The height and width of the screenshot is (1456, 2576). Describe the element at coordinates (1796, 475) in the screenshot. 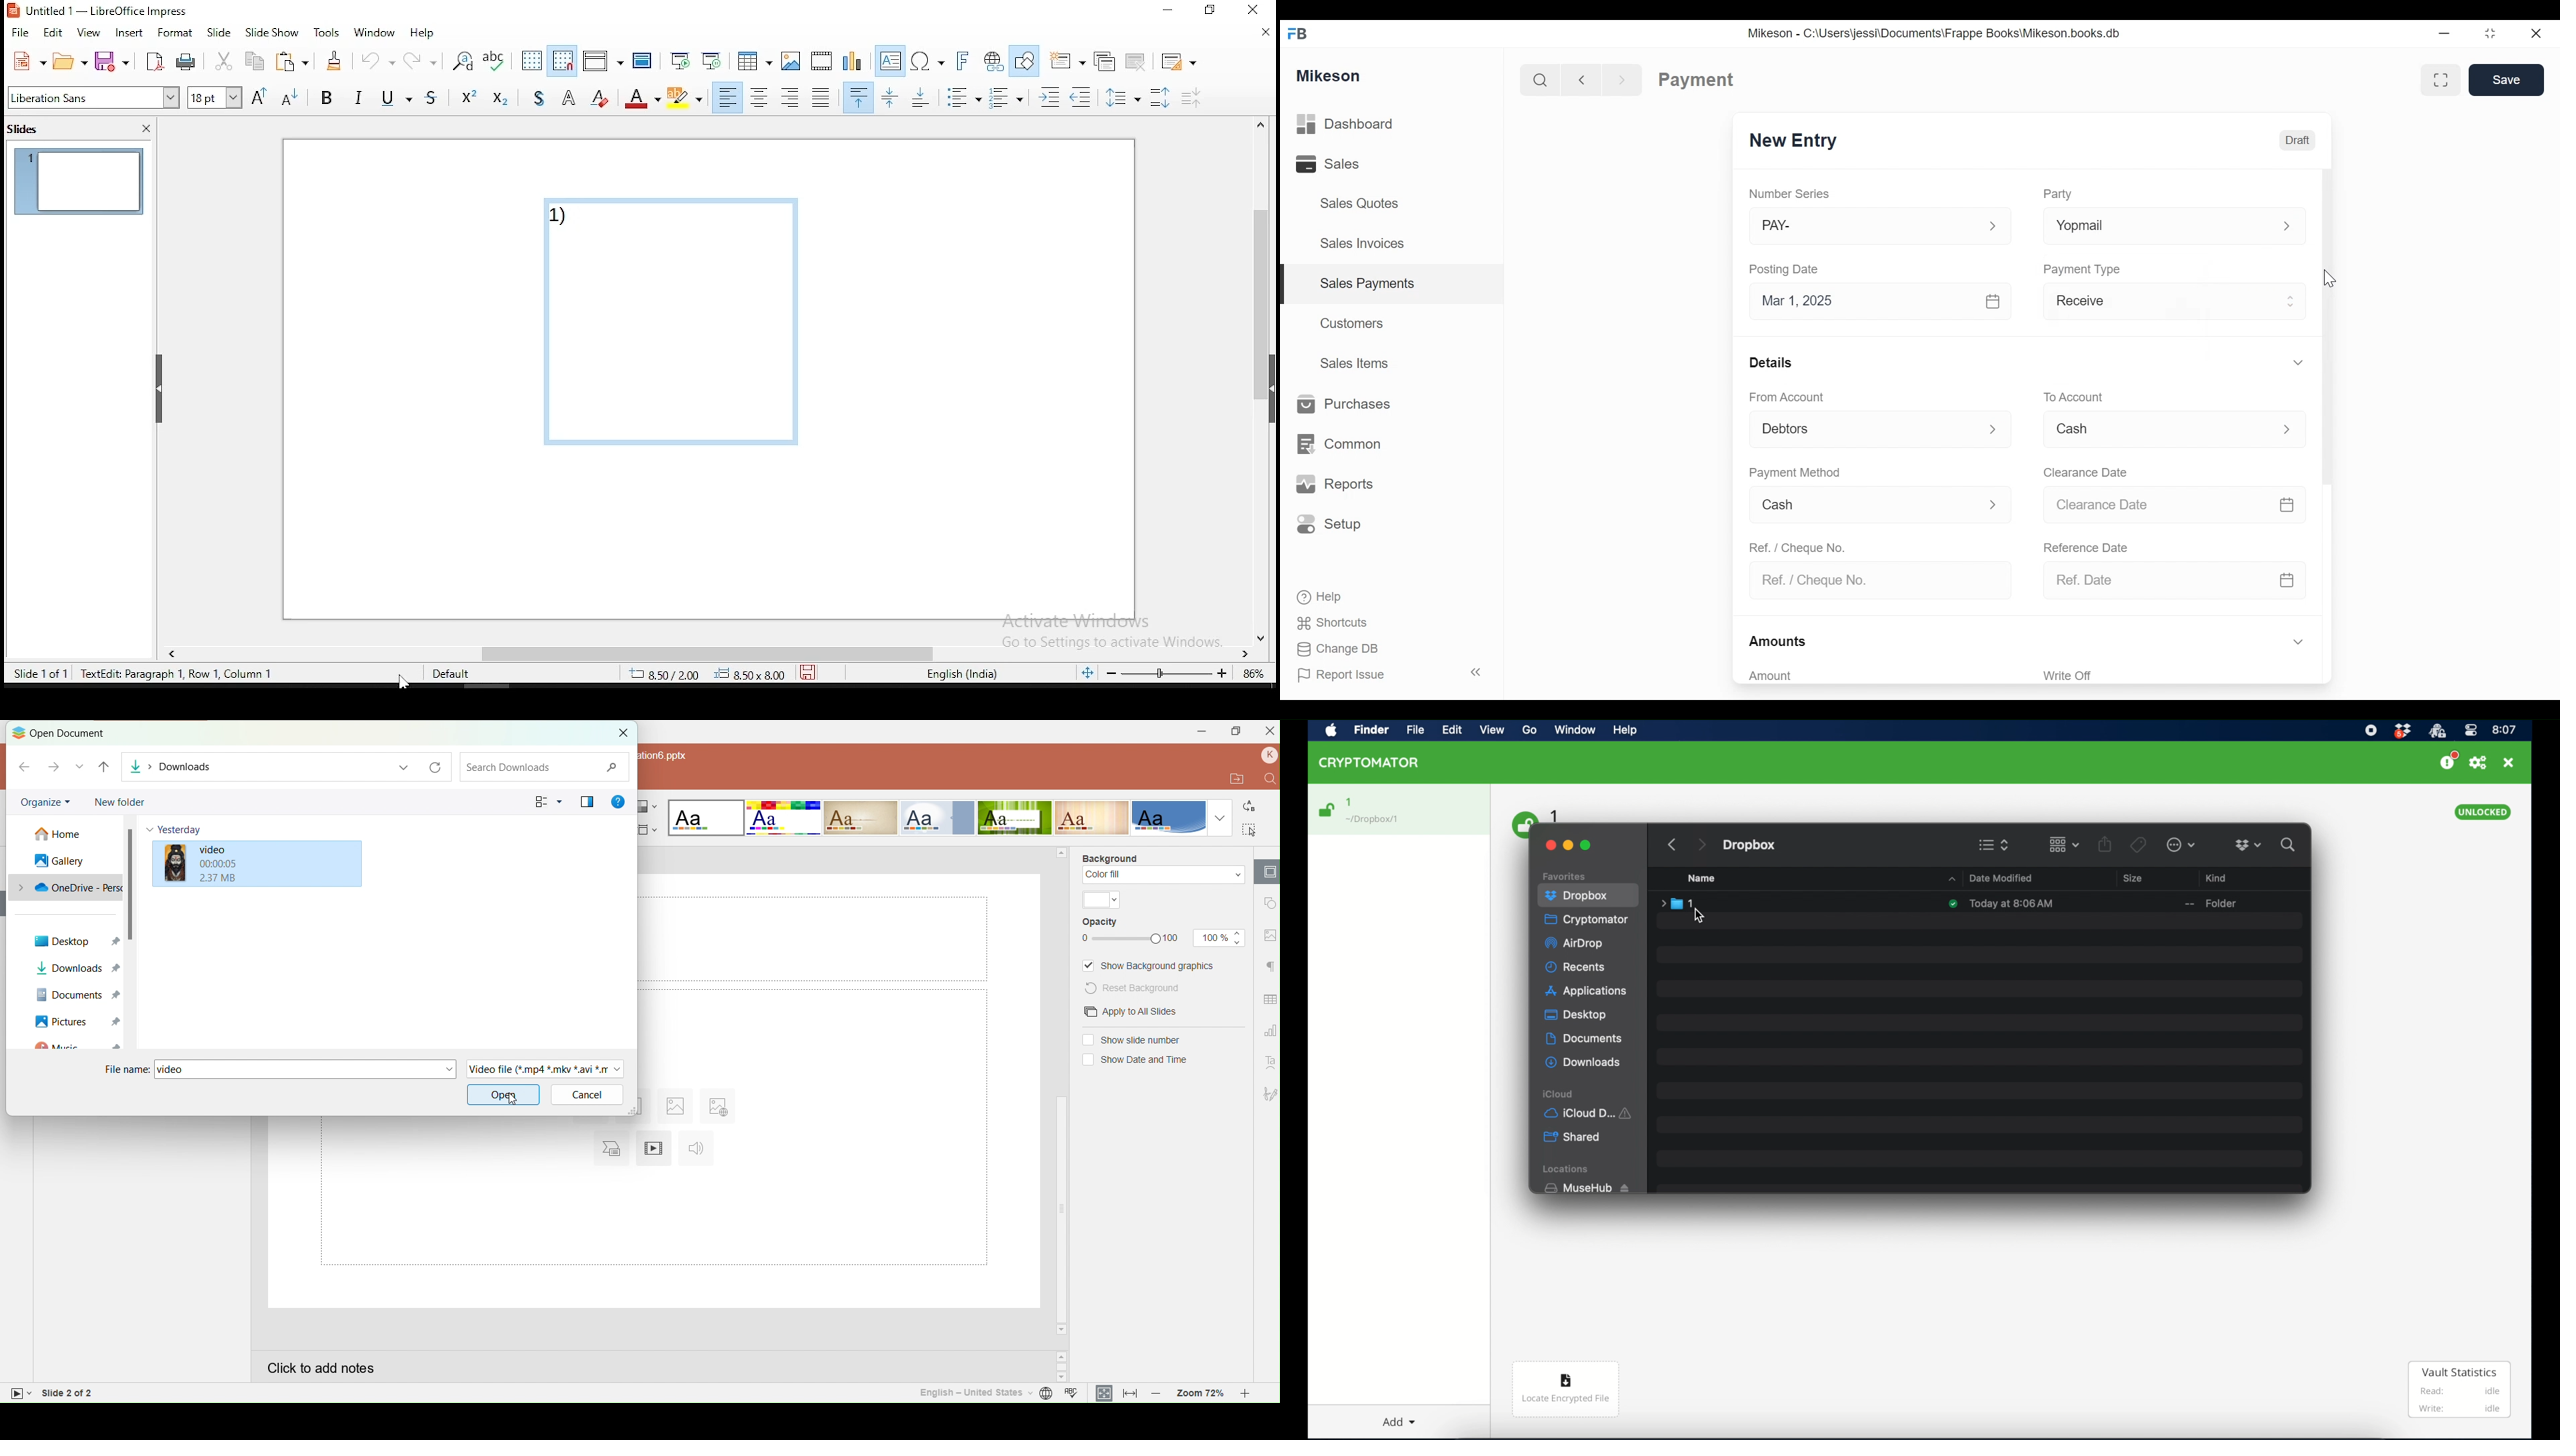

I see `Payment Method` at that location.